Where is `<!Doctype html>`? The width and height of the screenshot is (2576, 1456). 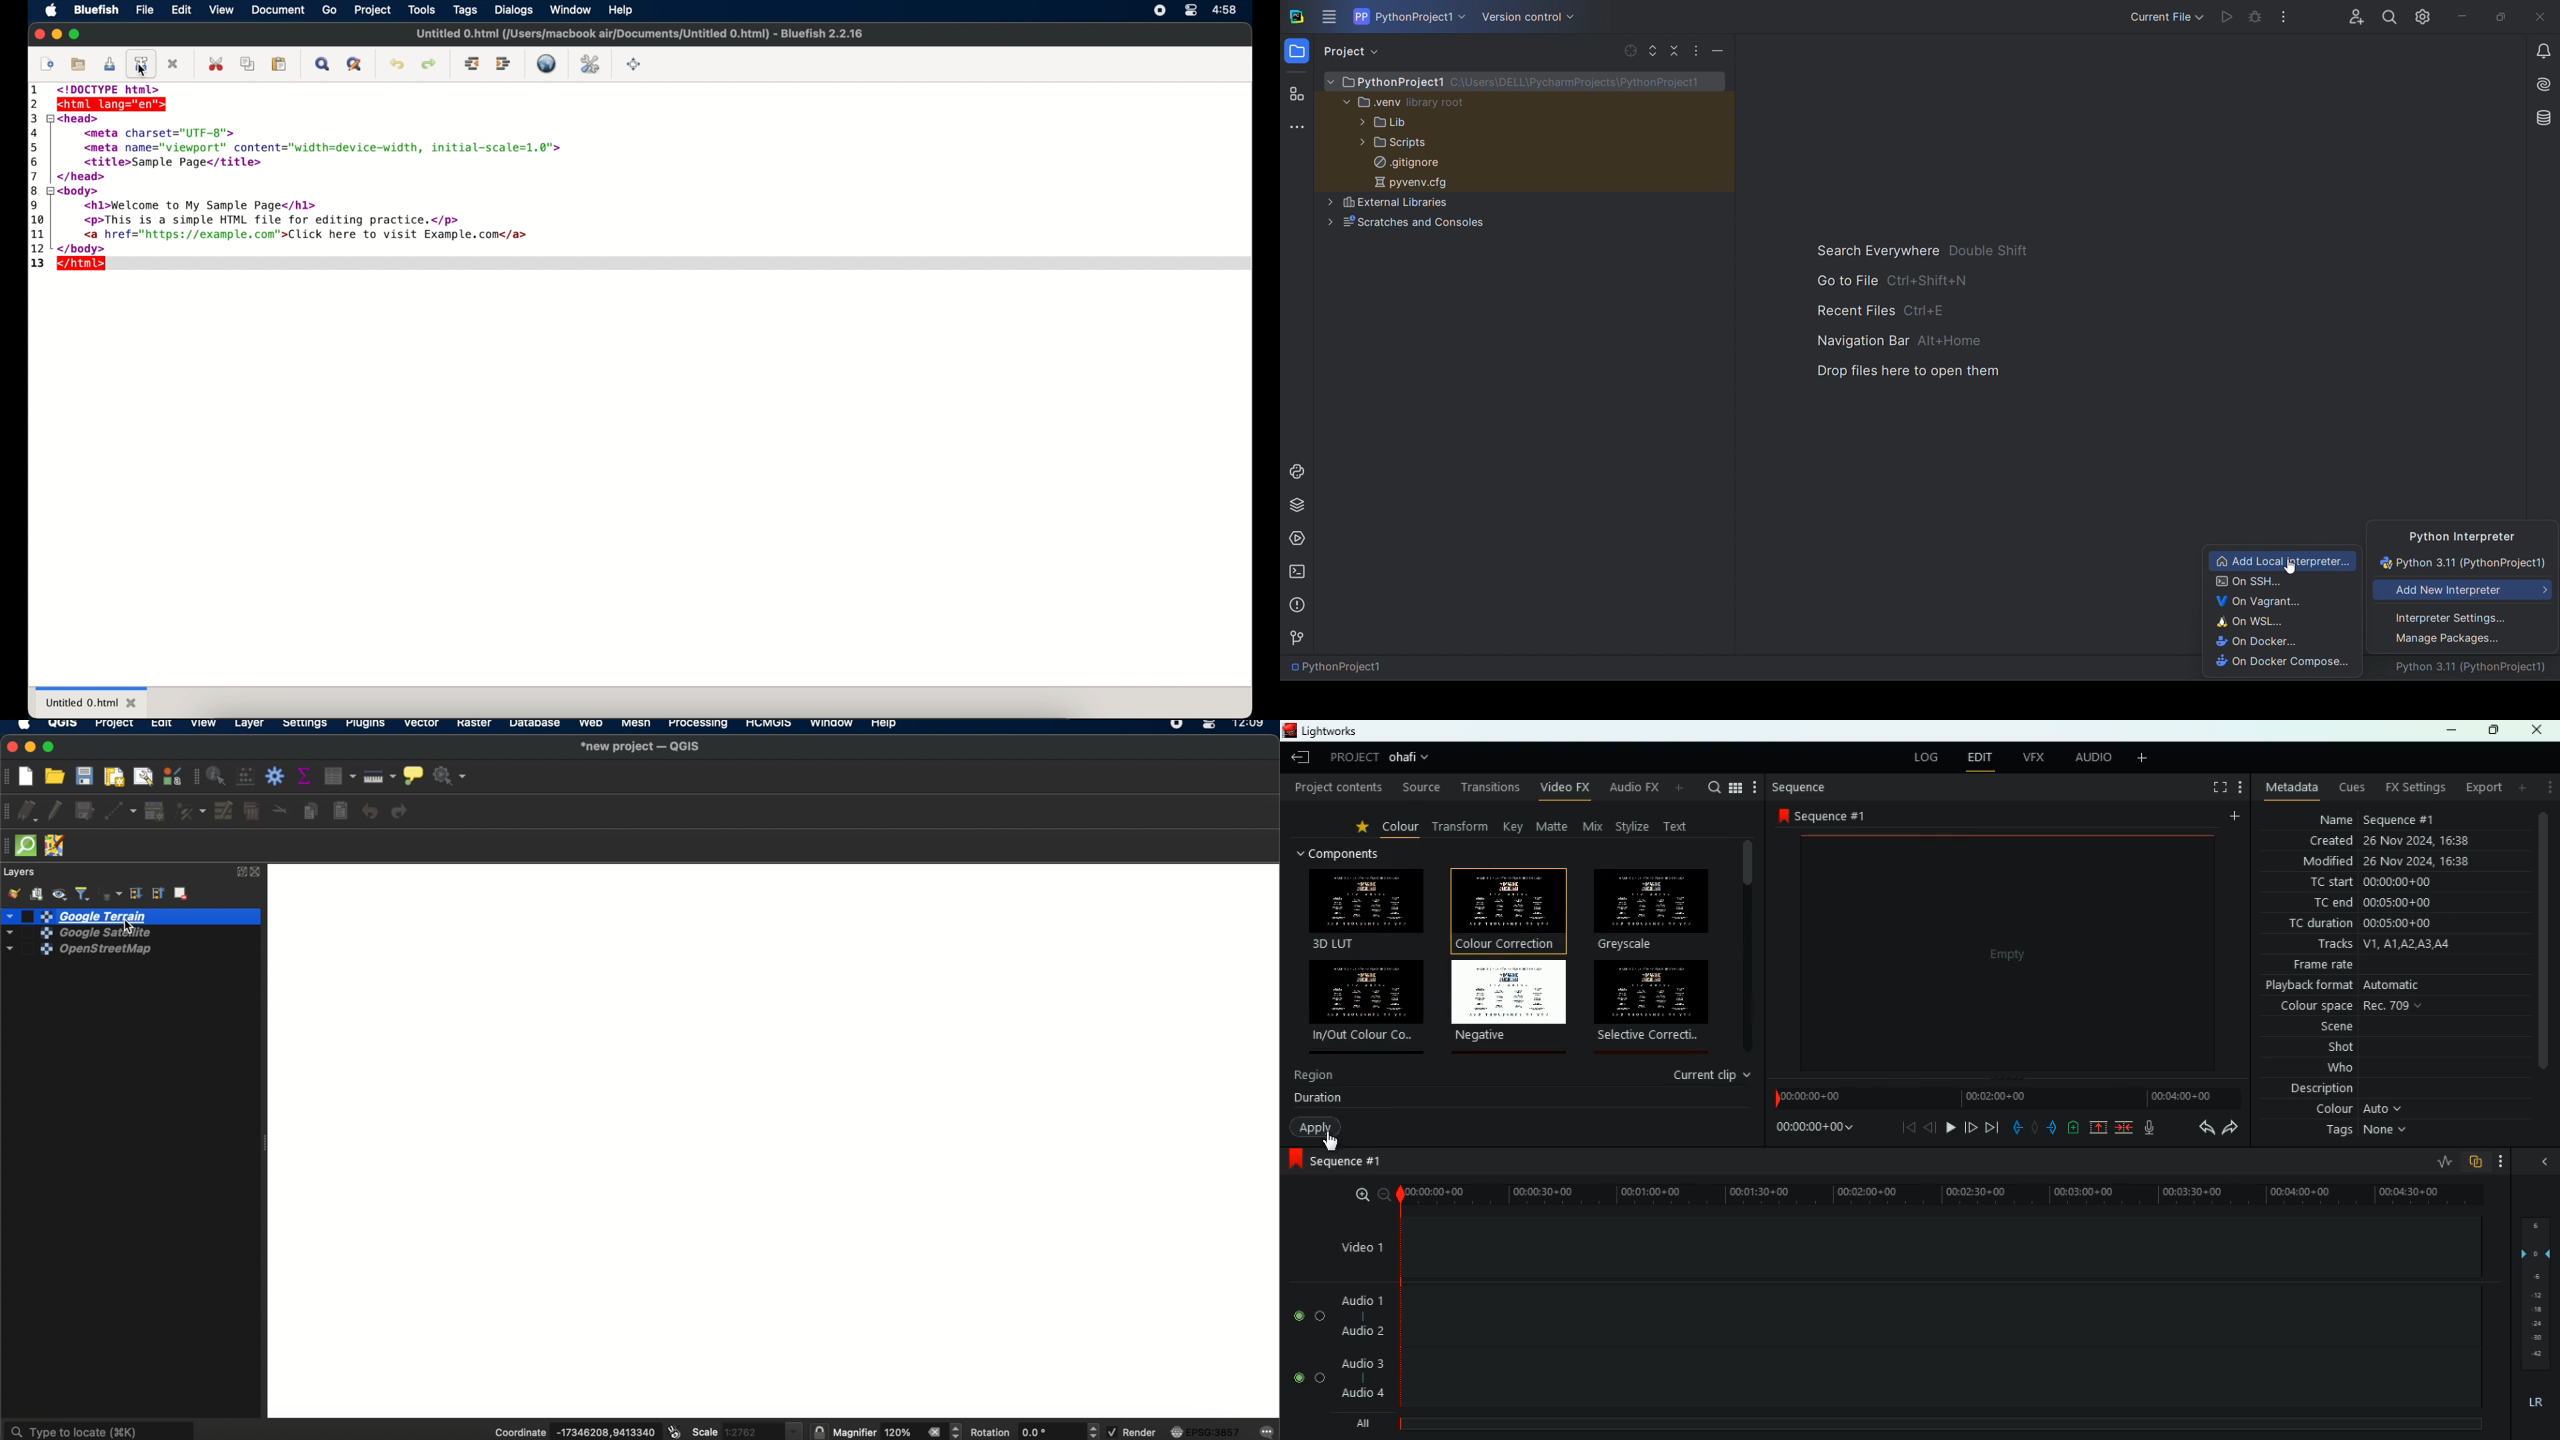 <!Doctype html> is located at coordinates (111, 89).